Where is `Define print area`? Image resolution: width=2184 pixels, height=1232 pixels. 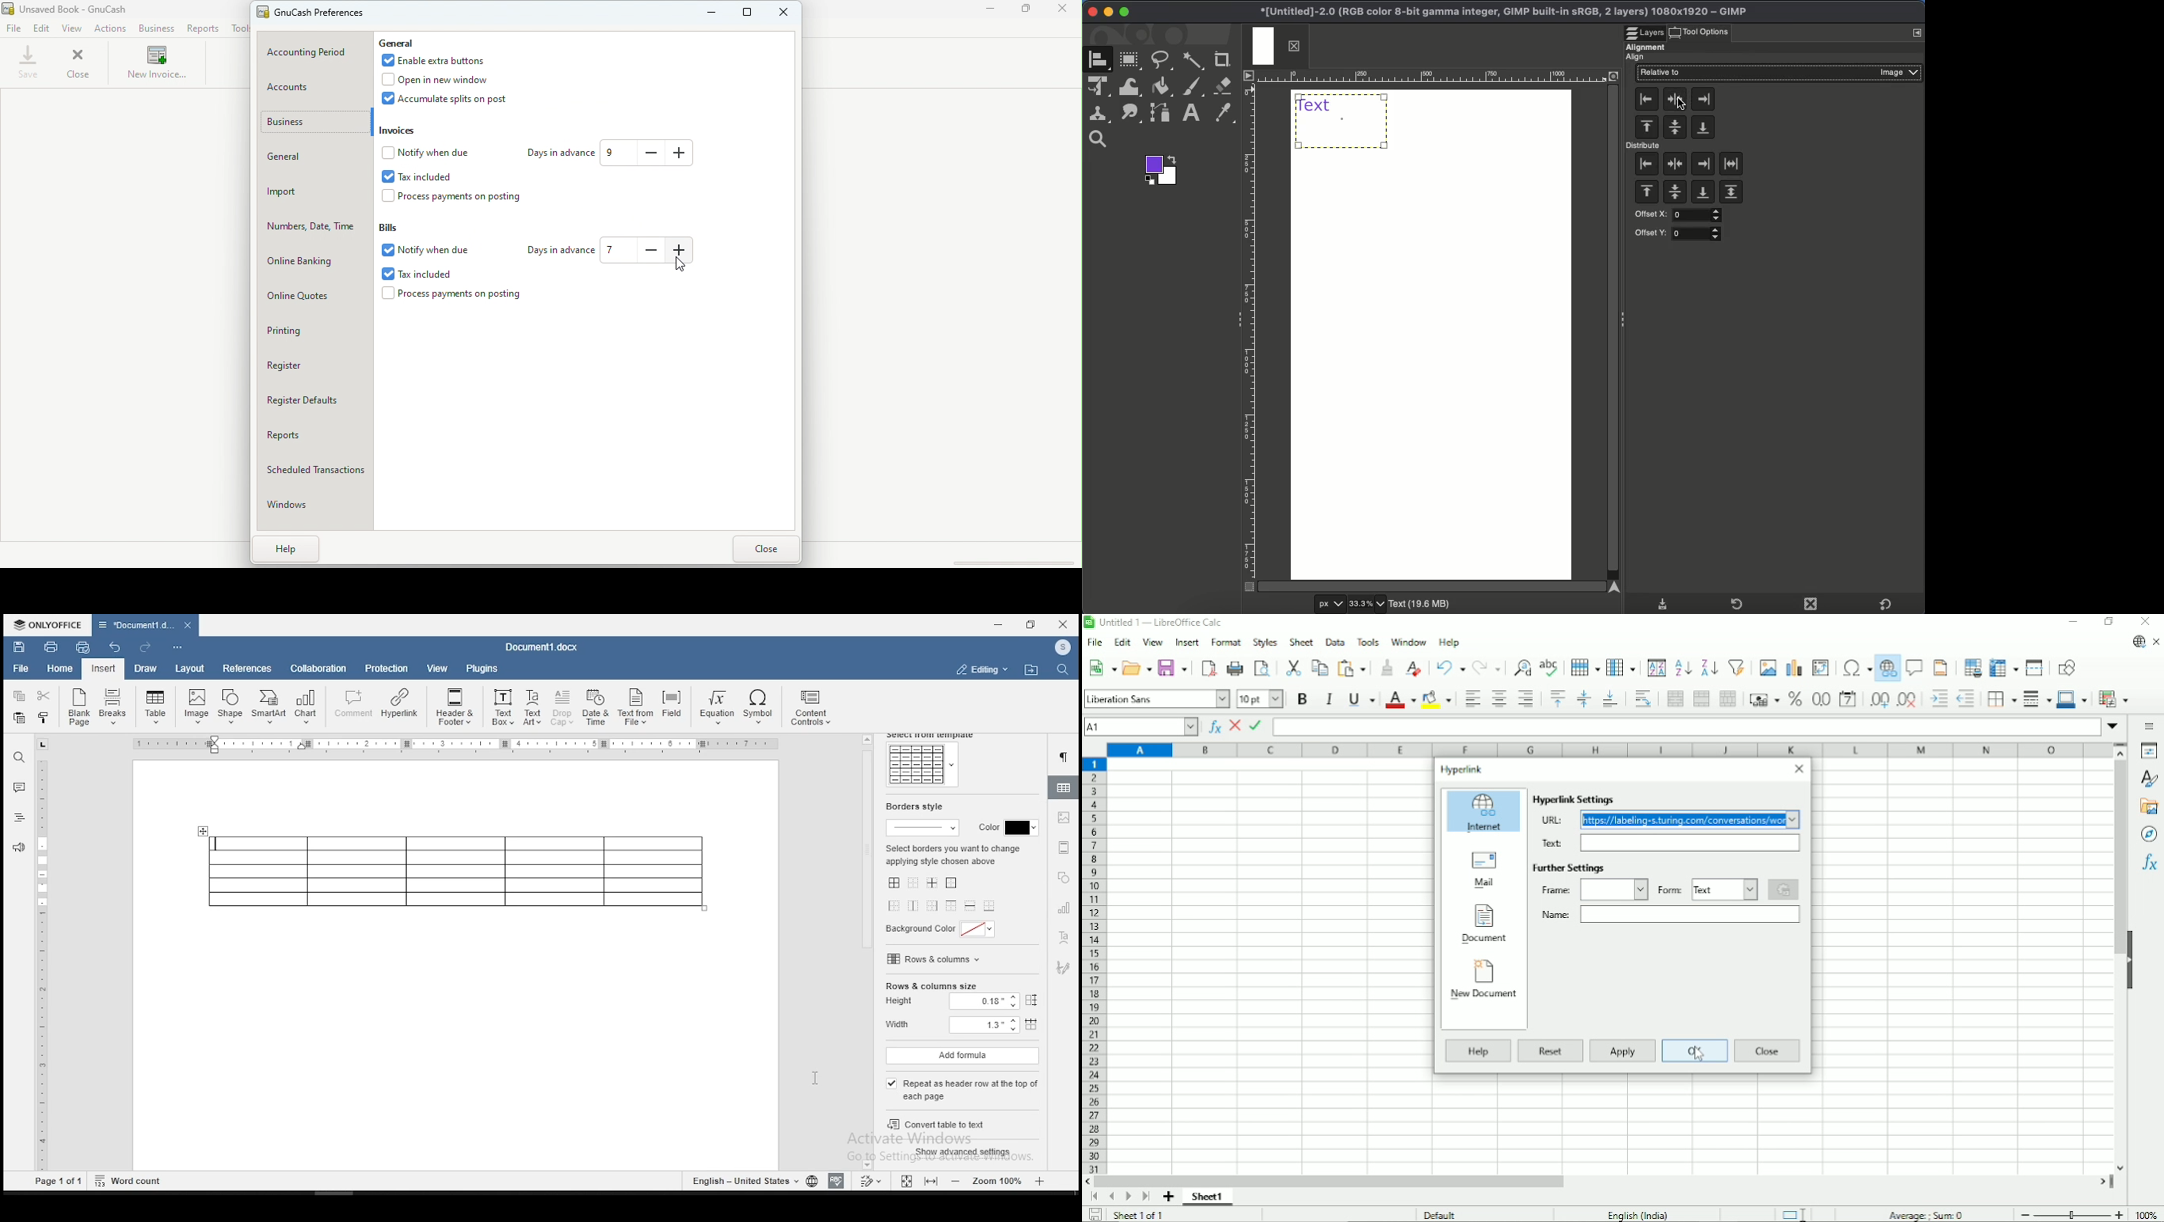
Define print area is located at coordinates (1972, 668).